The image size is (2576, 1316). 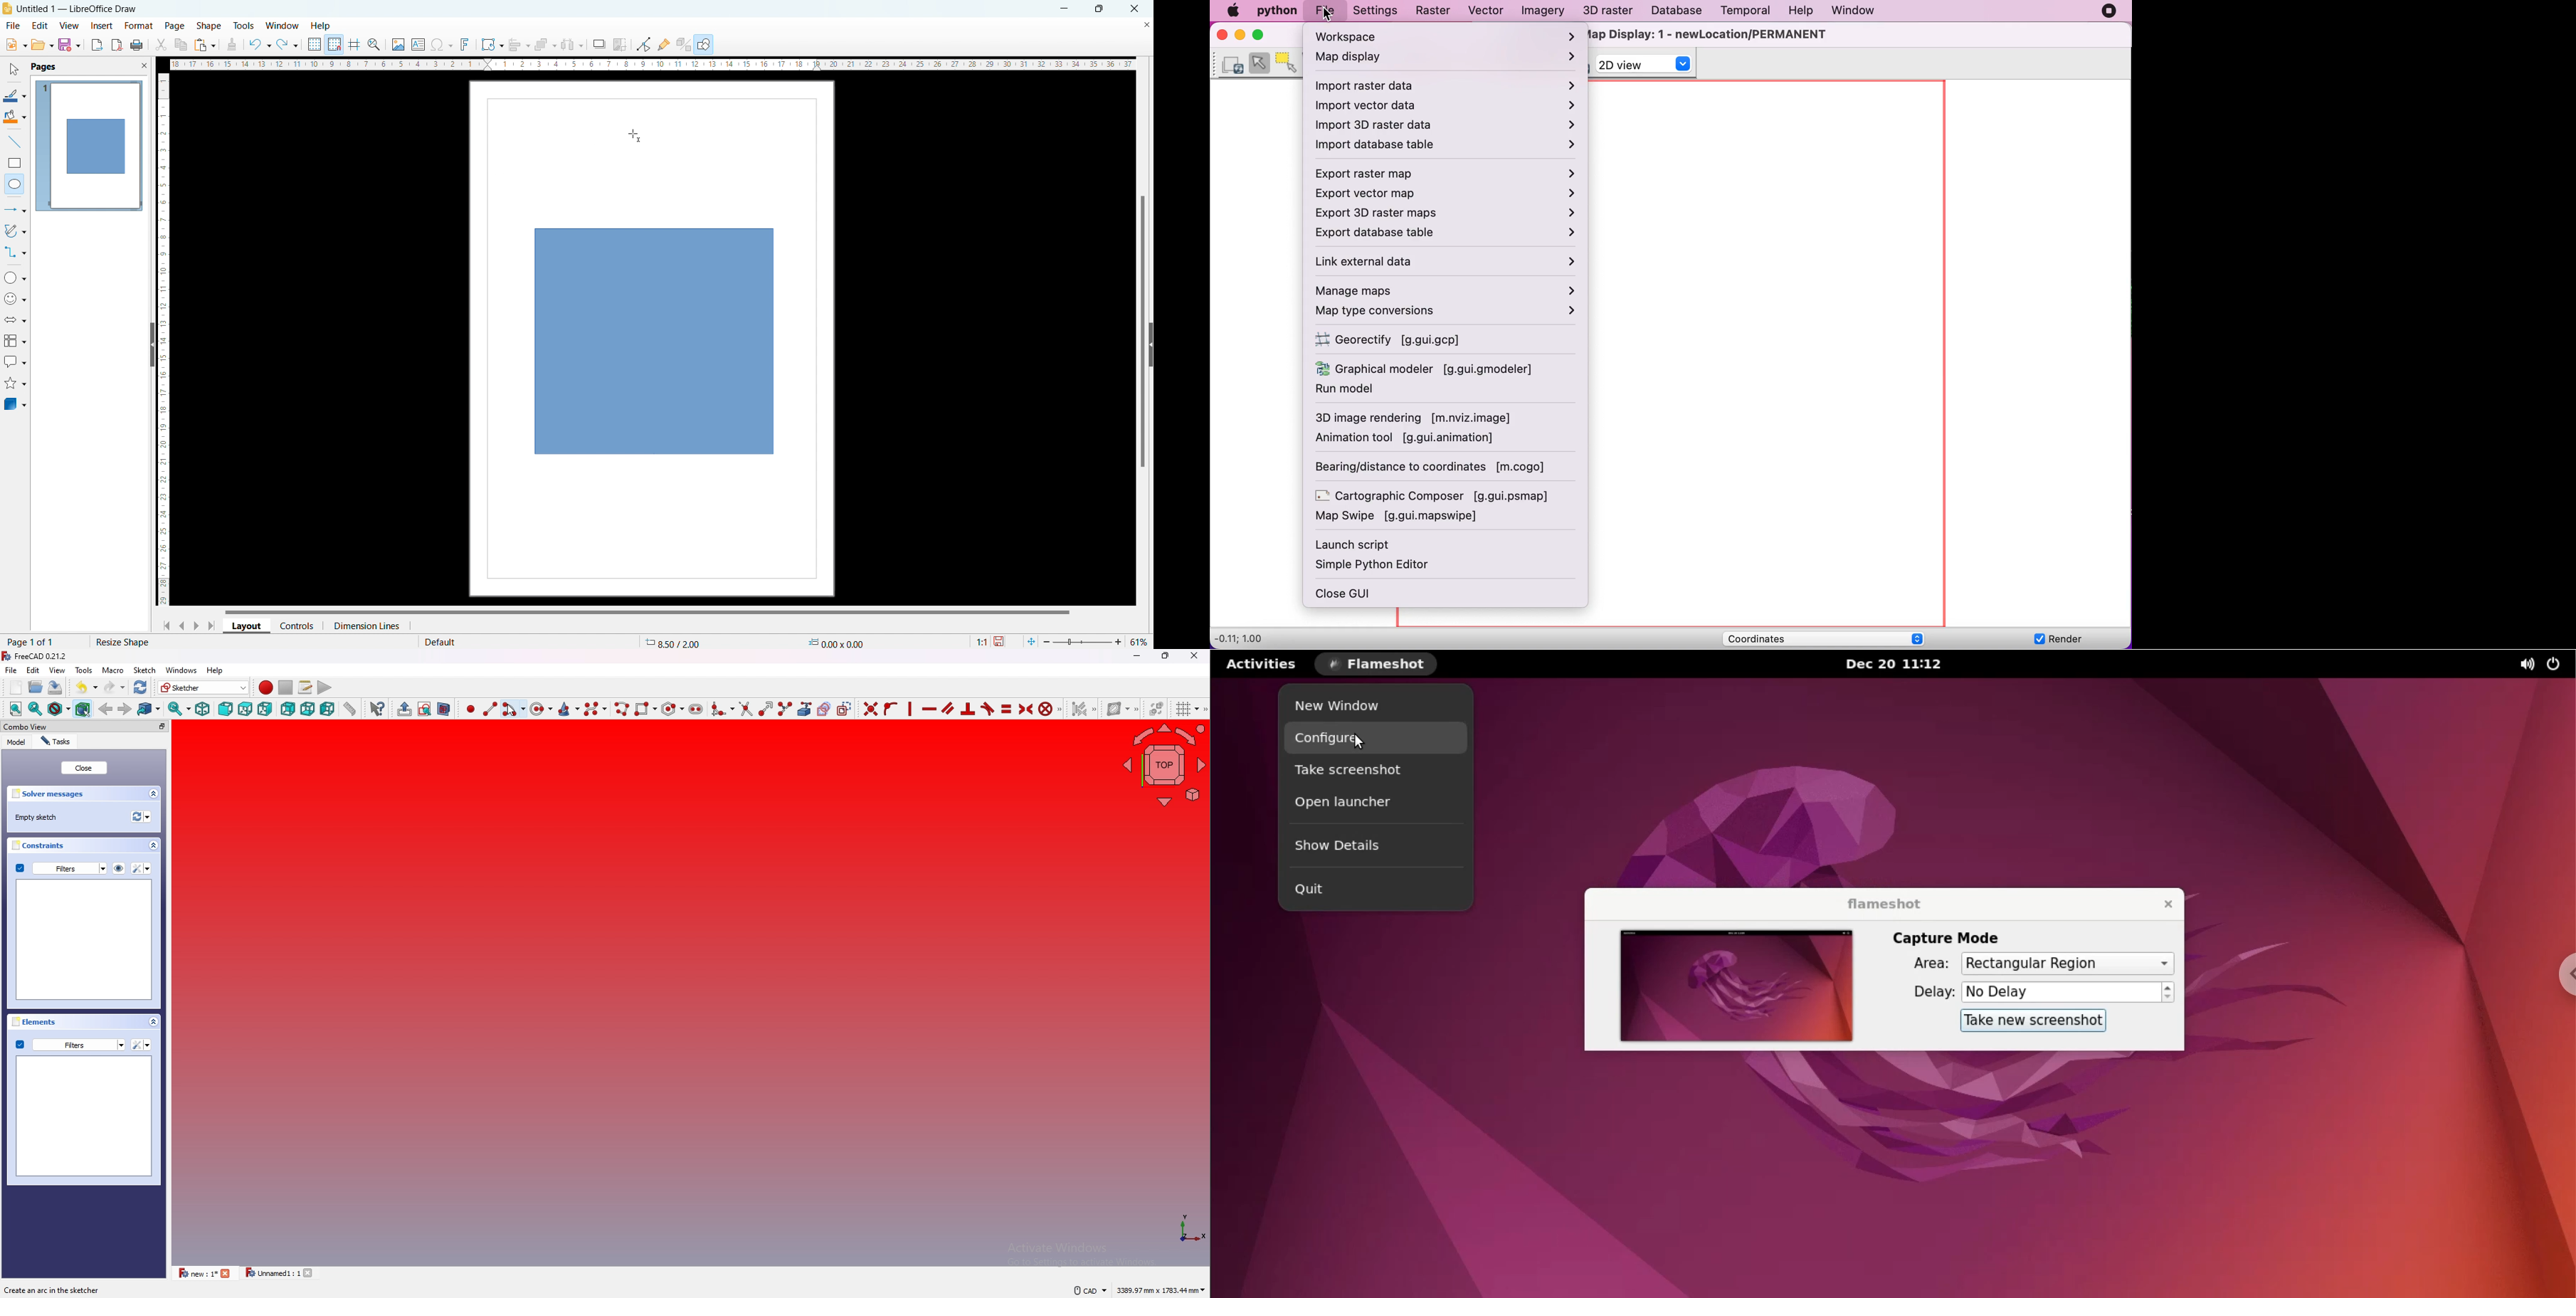 I want to click on open, so click(x=42, y=44).